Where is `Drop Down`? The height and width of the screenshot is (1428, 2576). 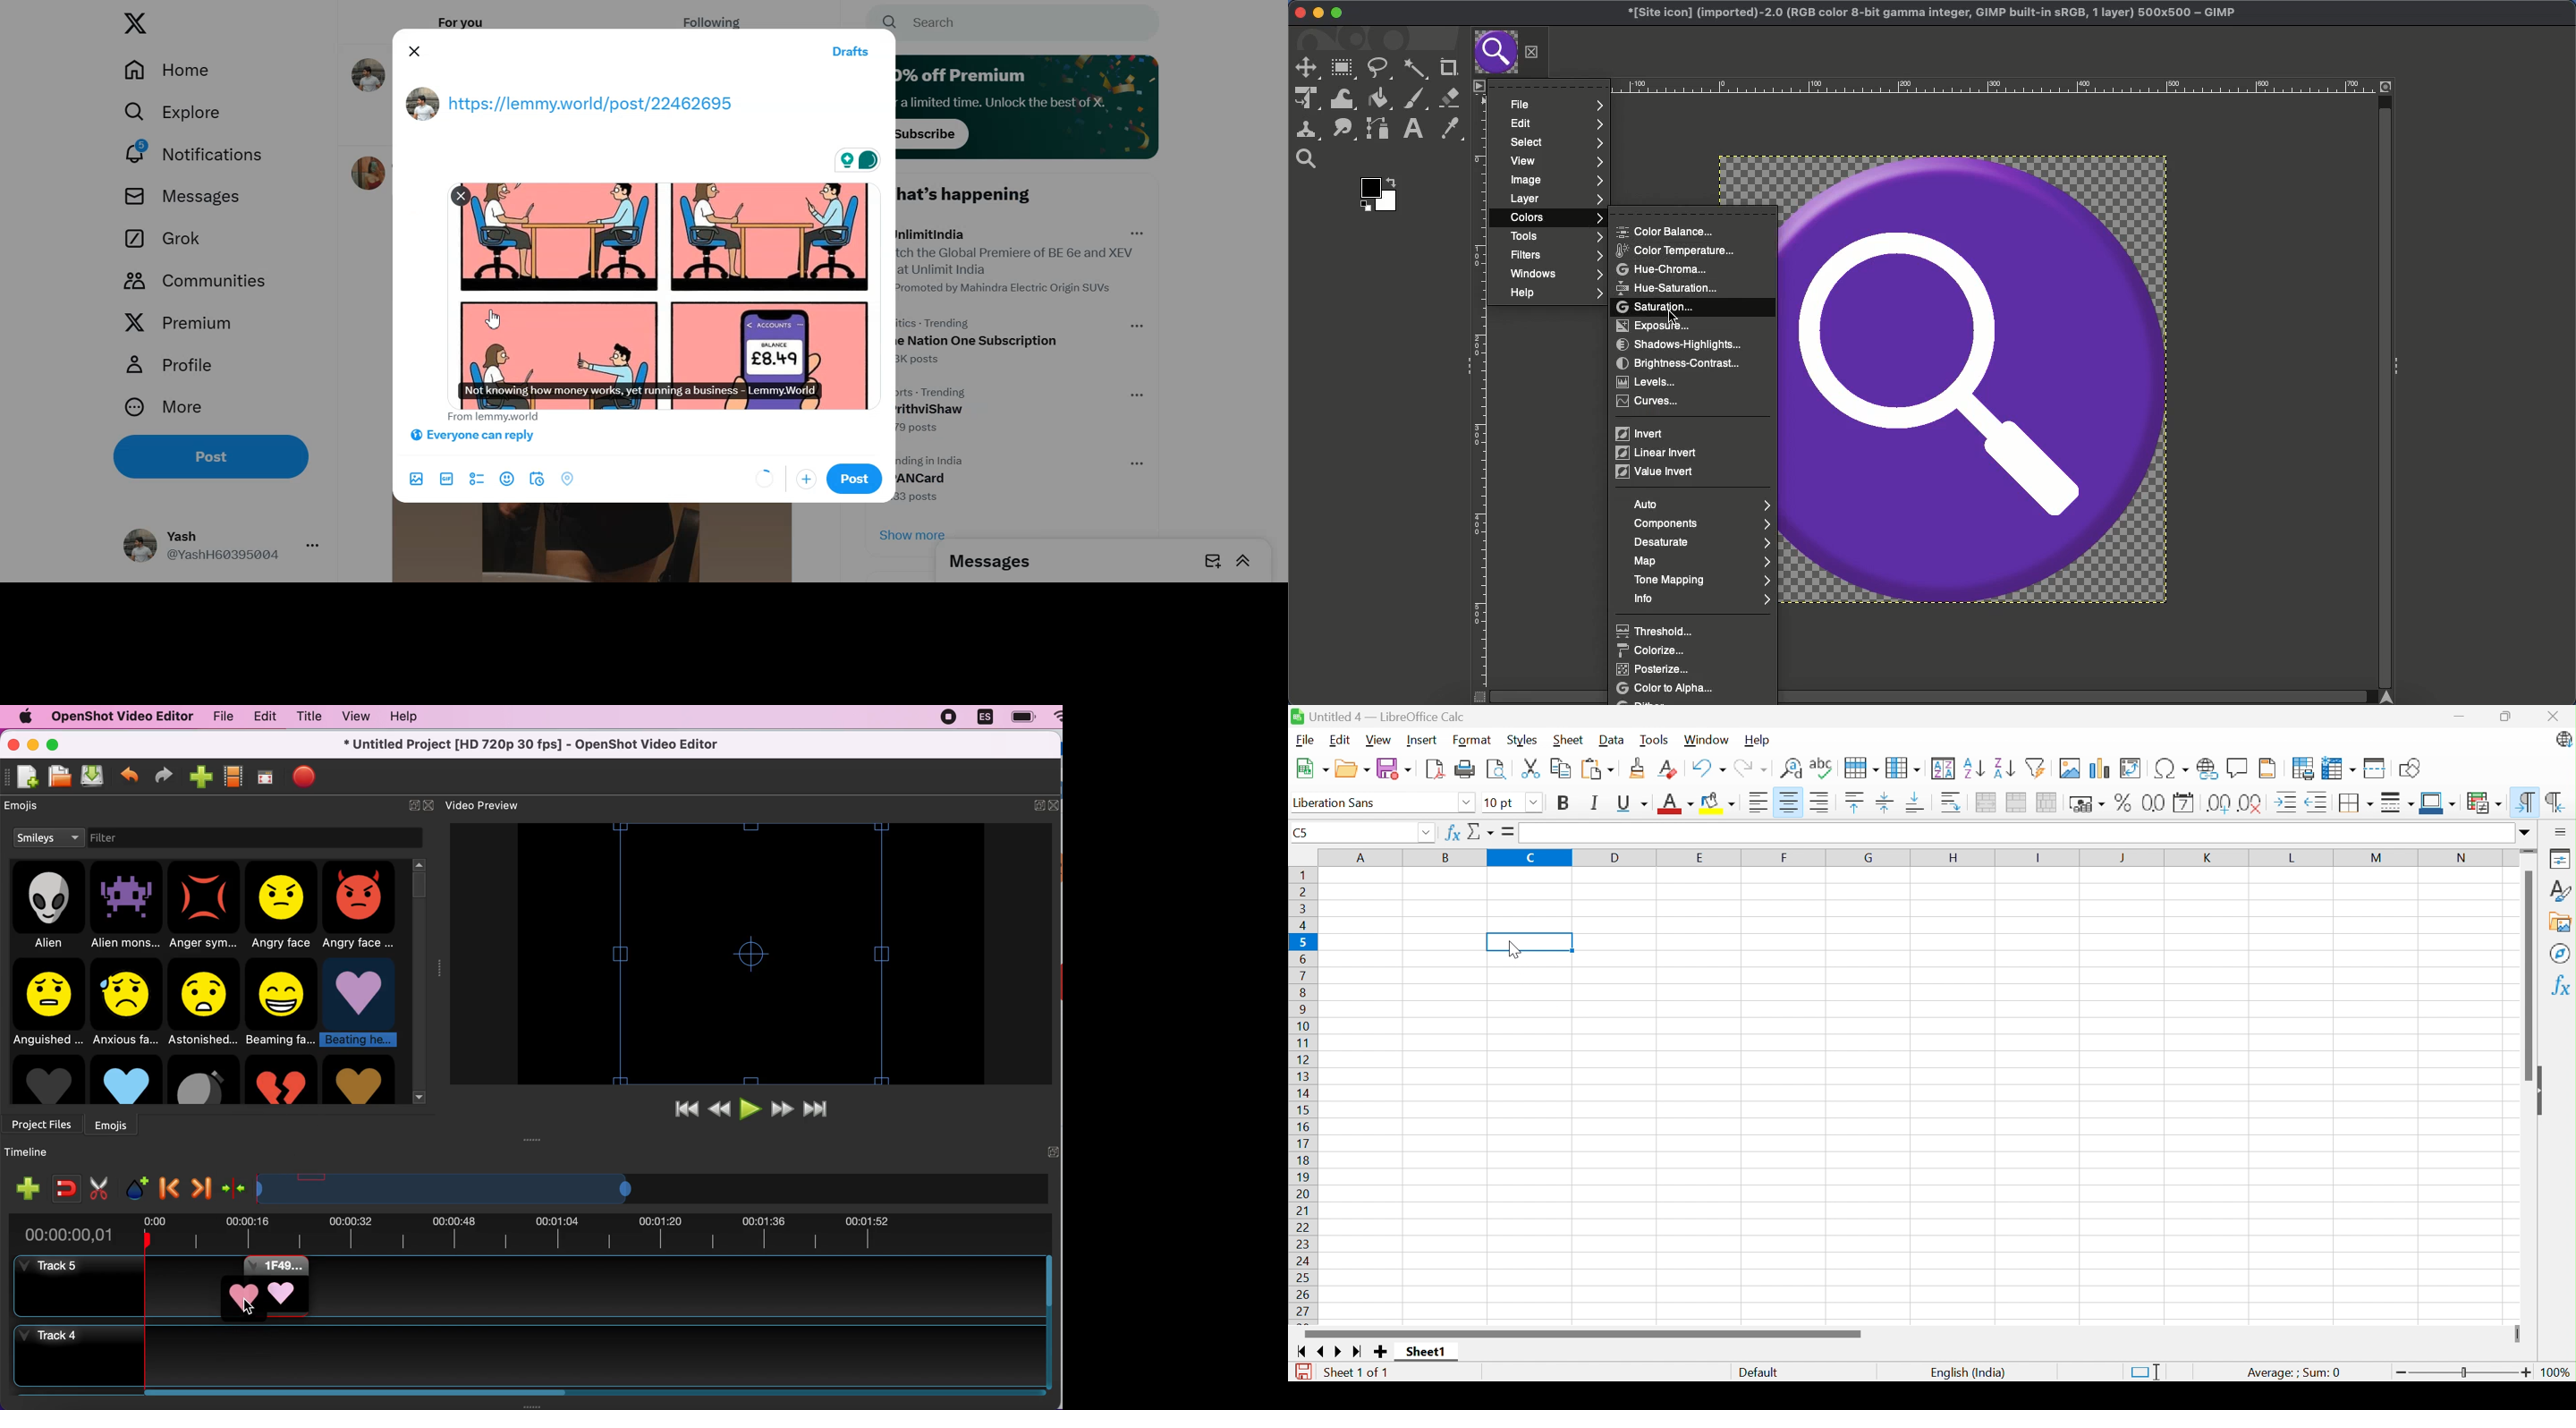
Drop Down is located at coordinates (2524, 833).